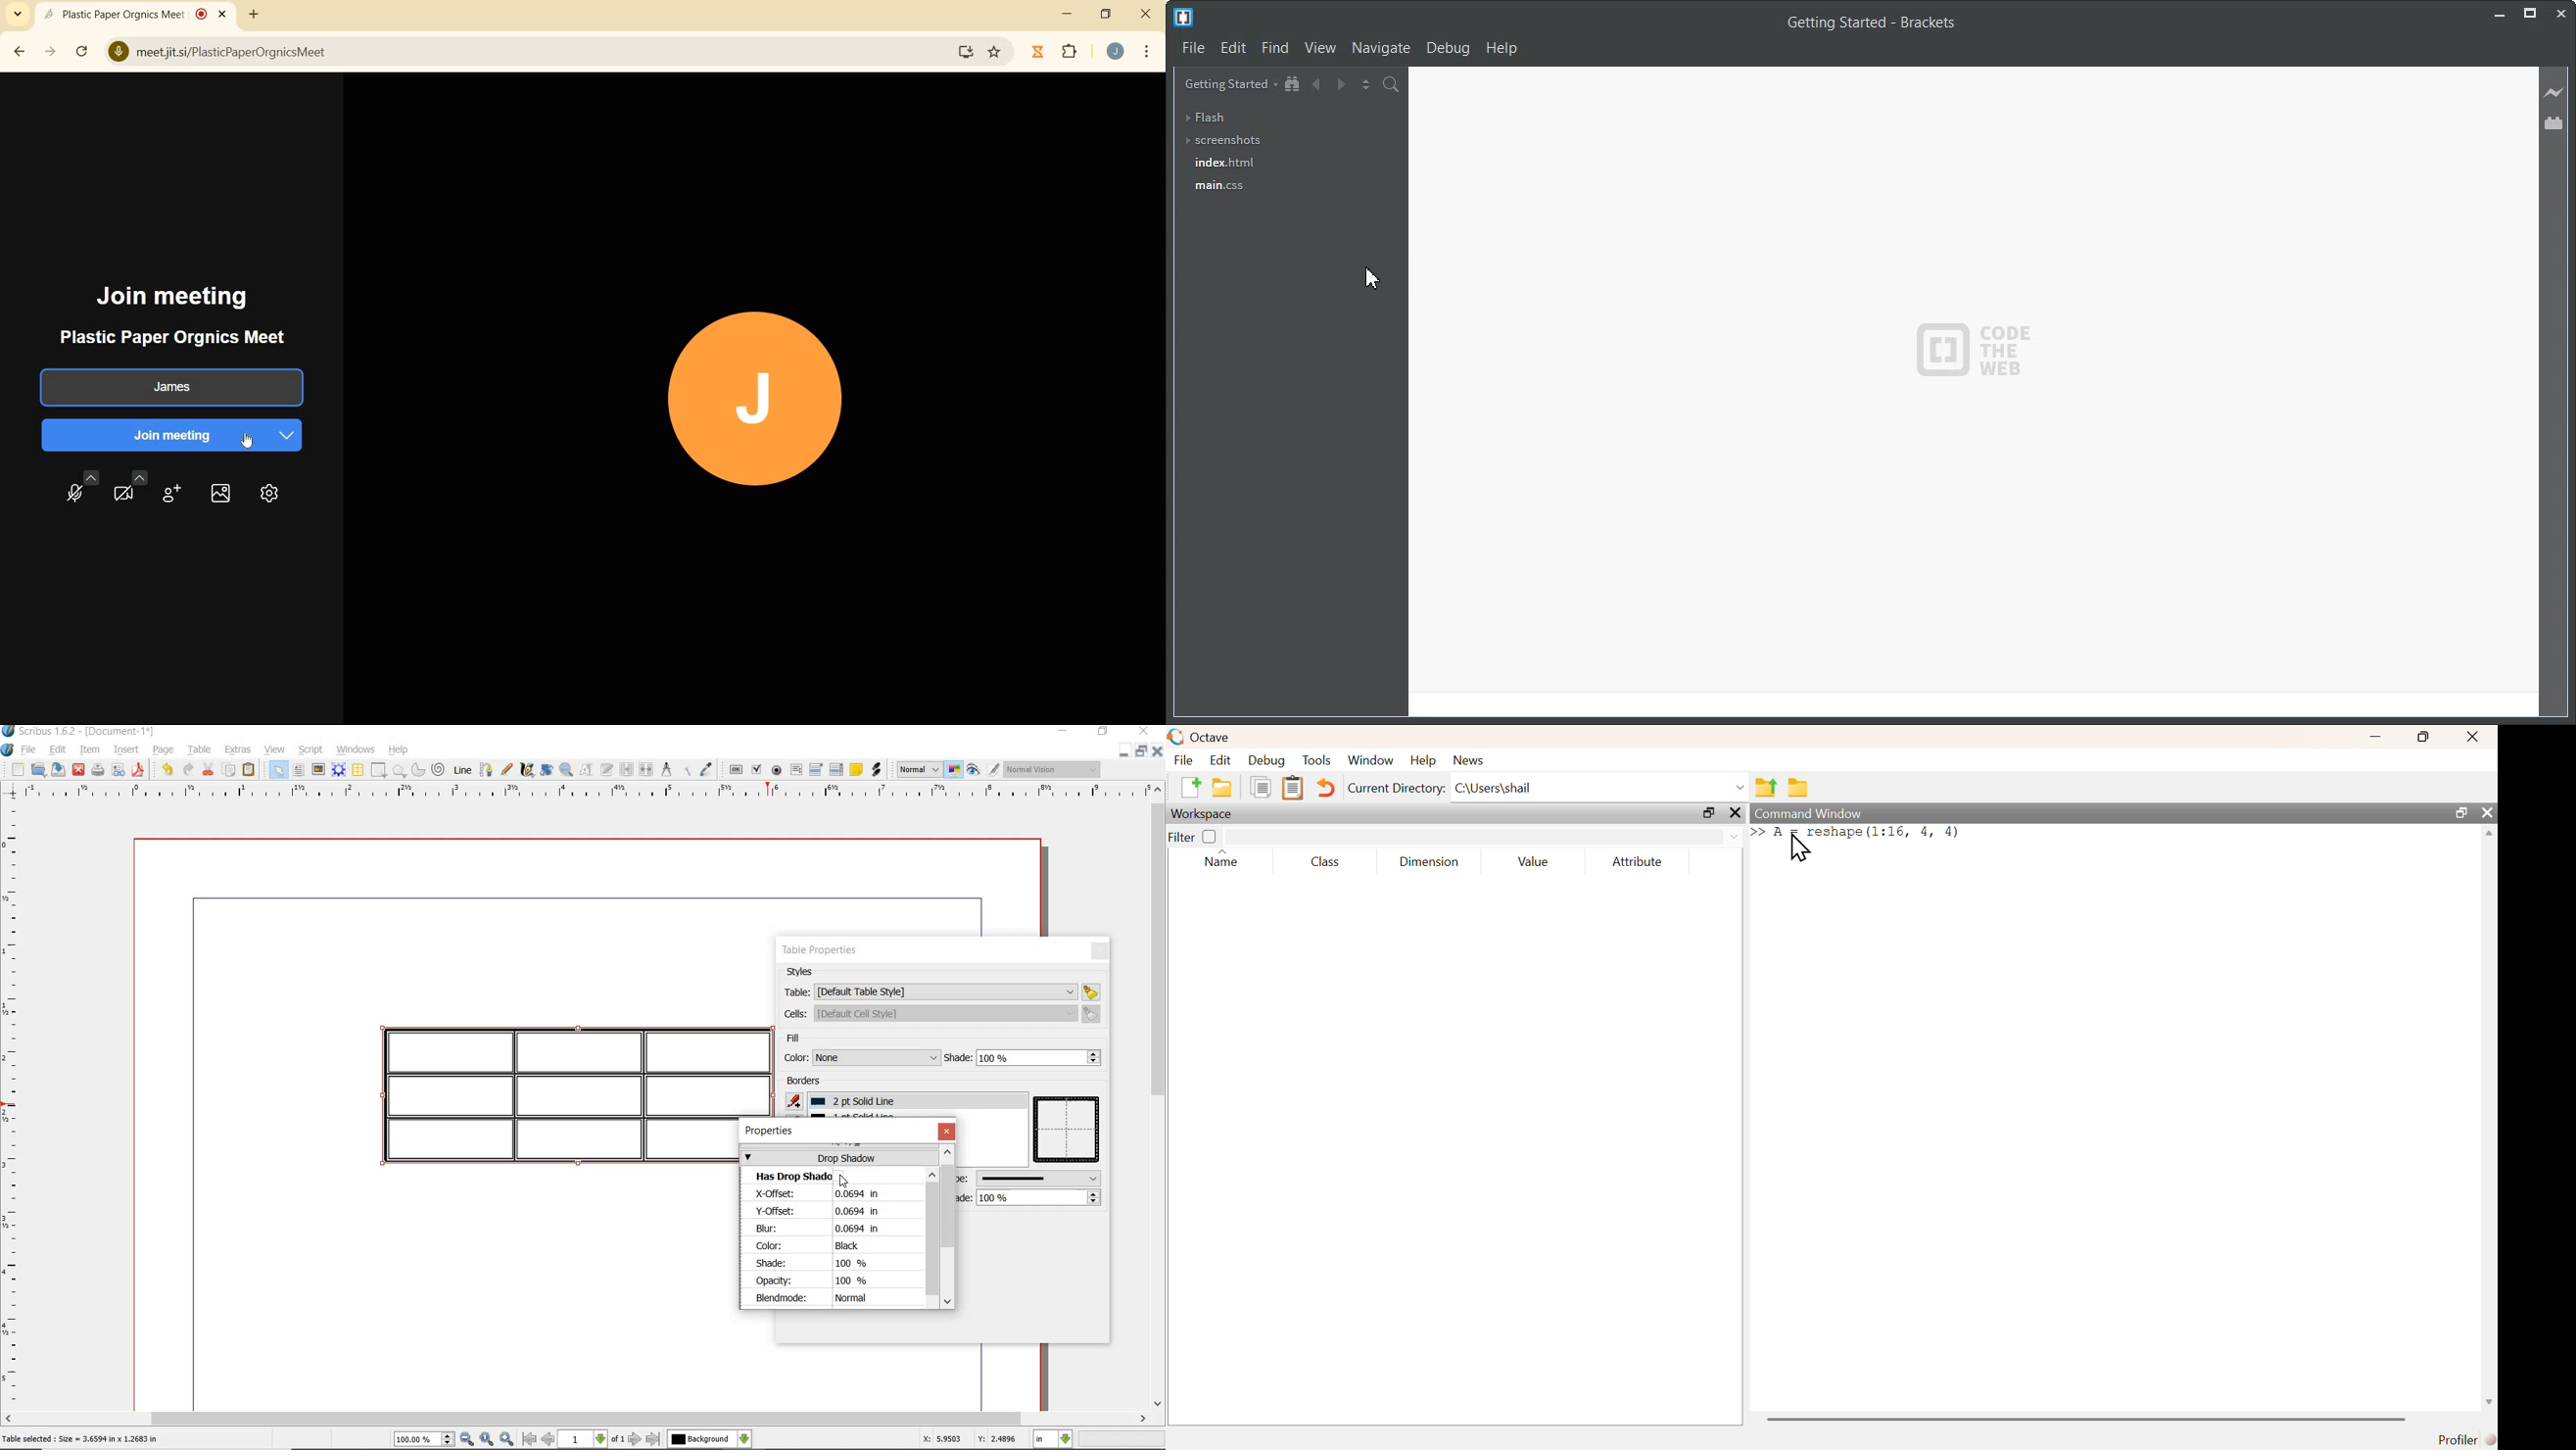 The image size is (2576, 1456). I want to click on save, so click(58, 769).